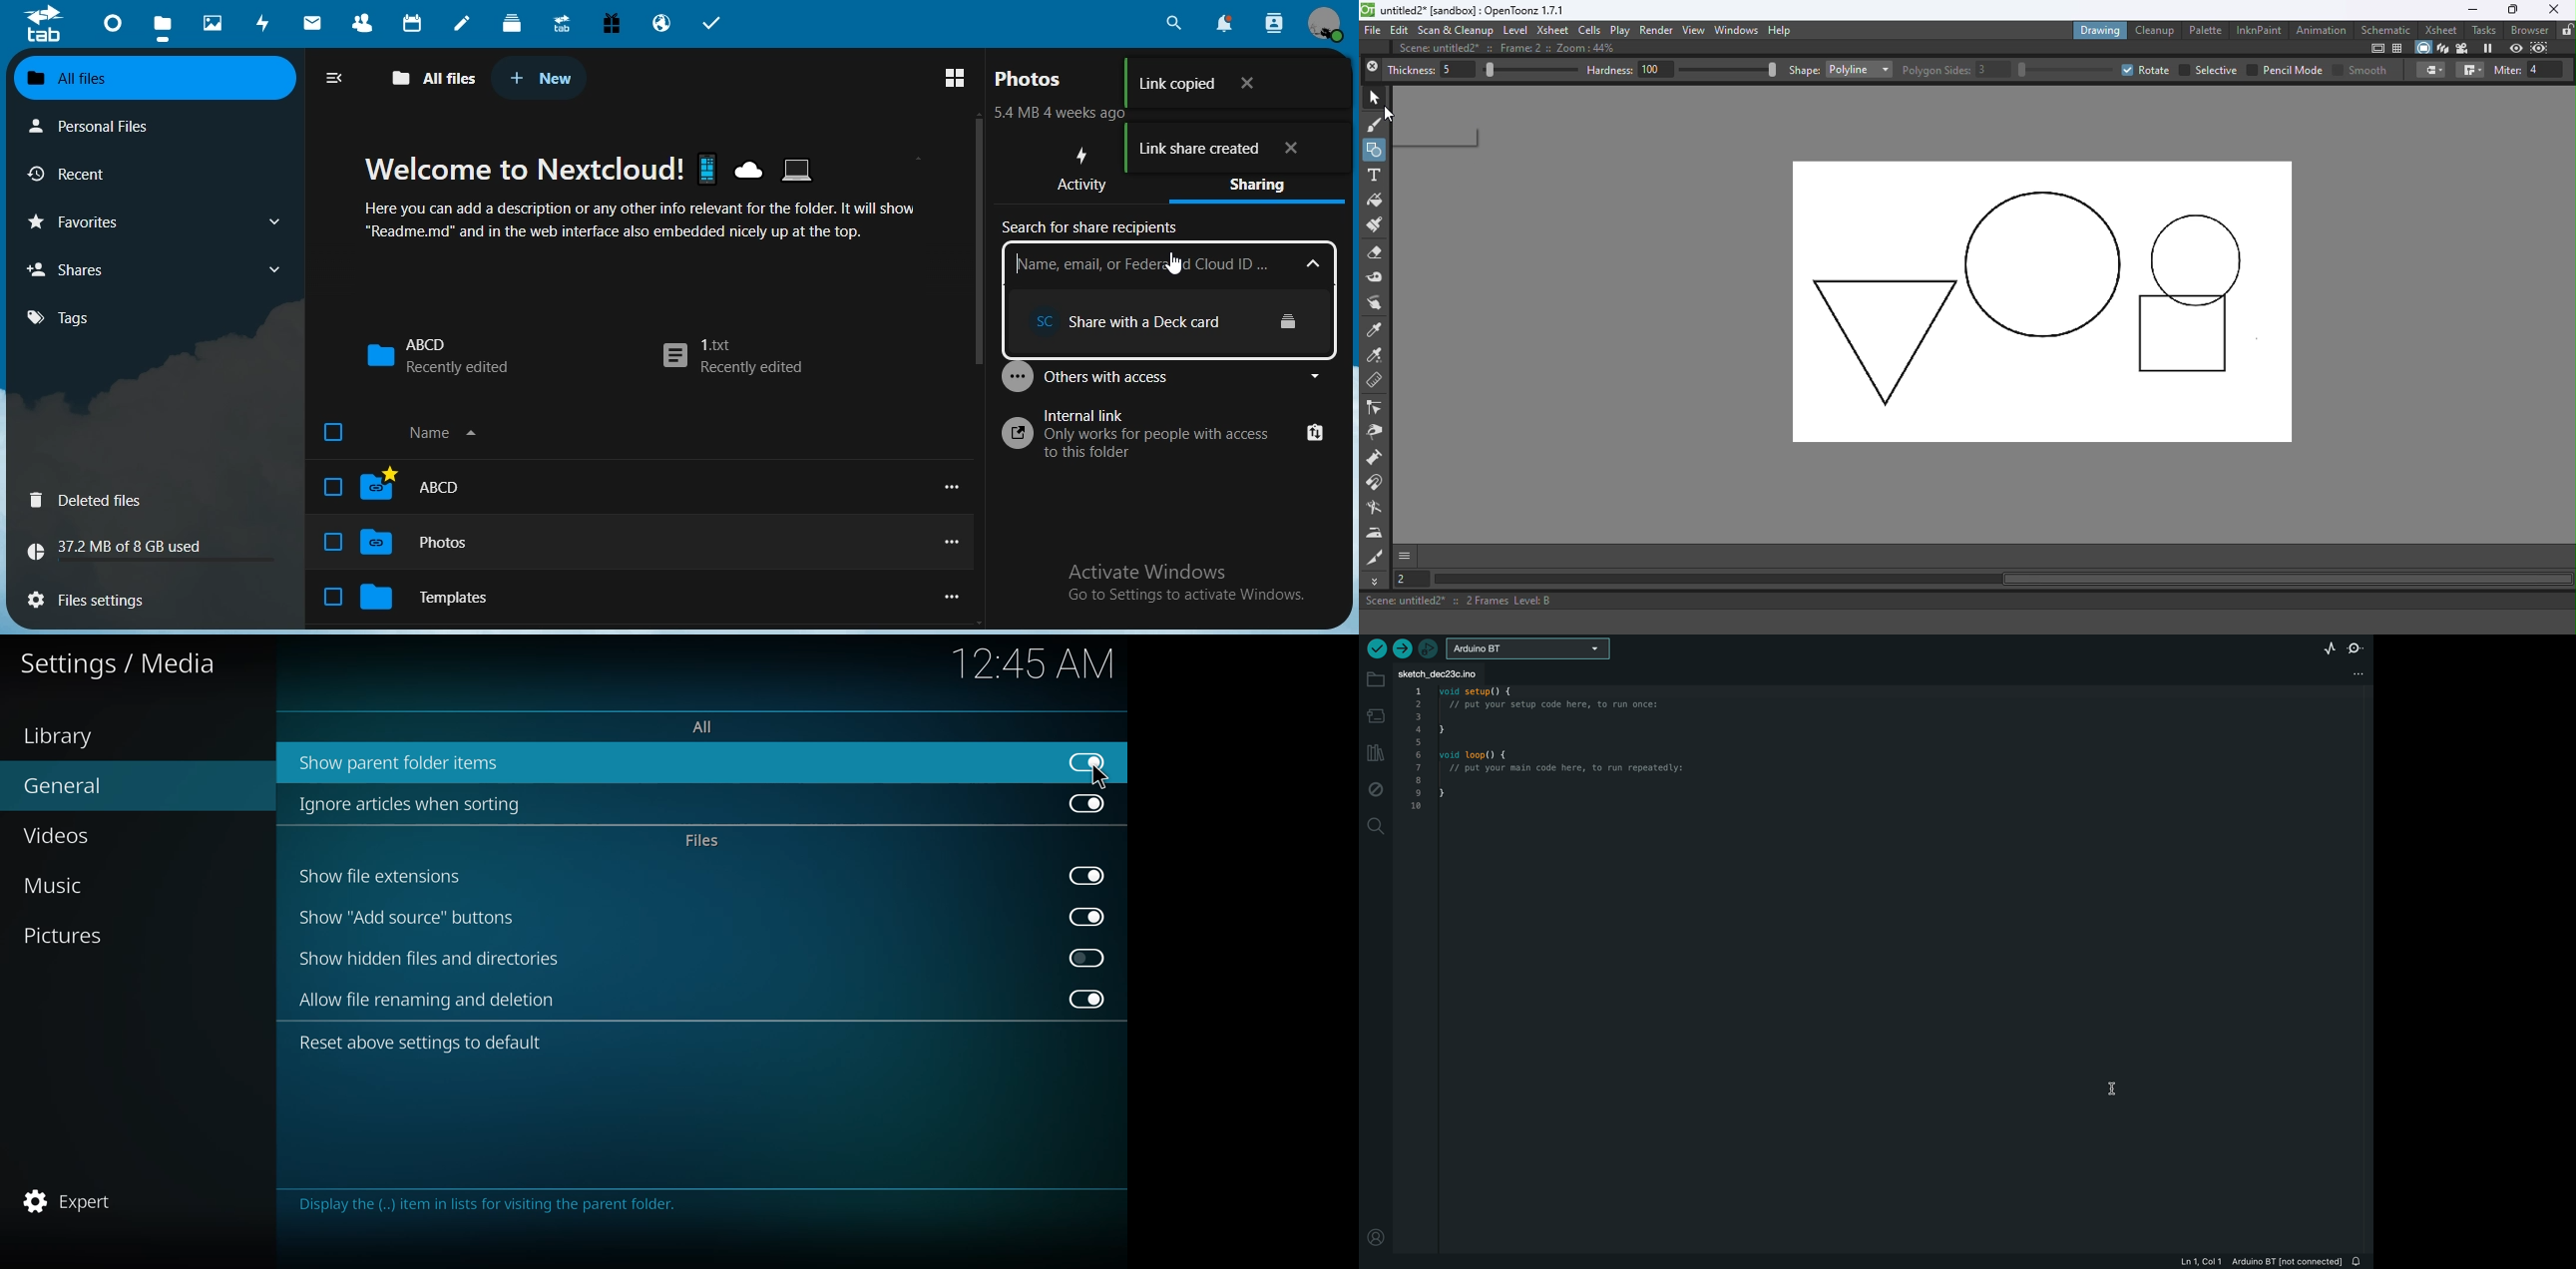  I want to click on Drawing, so click(2100, 29).